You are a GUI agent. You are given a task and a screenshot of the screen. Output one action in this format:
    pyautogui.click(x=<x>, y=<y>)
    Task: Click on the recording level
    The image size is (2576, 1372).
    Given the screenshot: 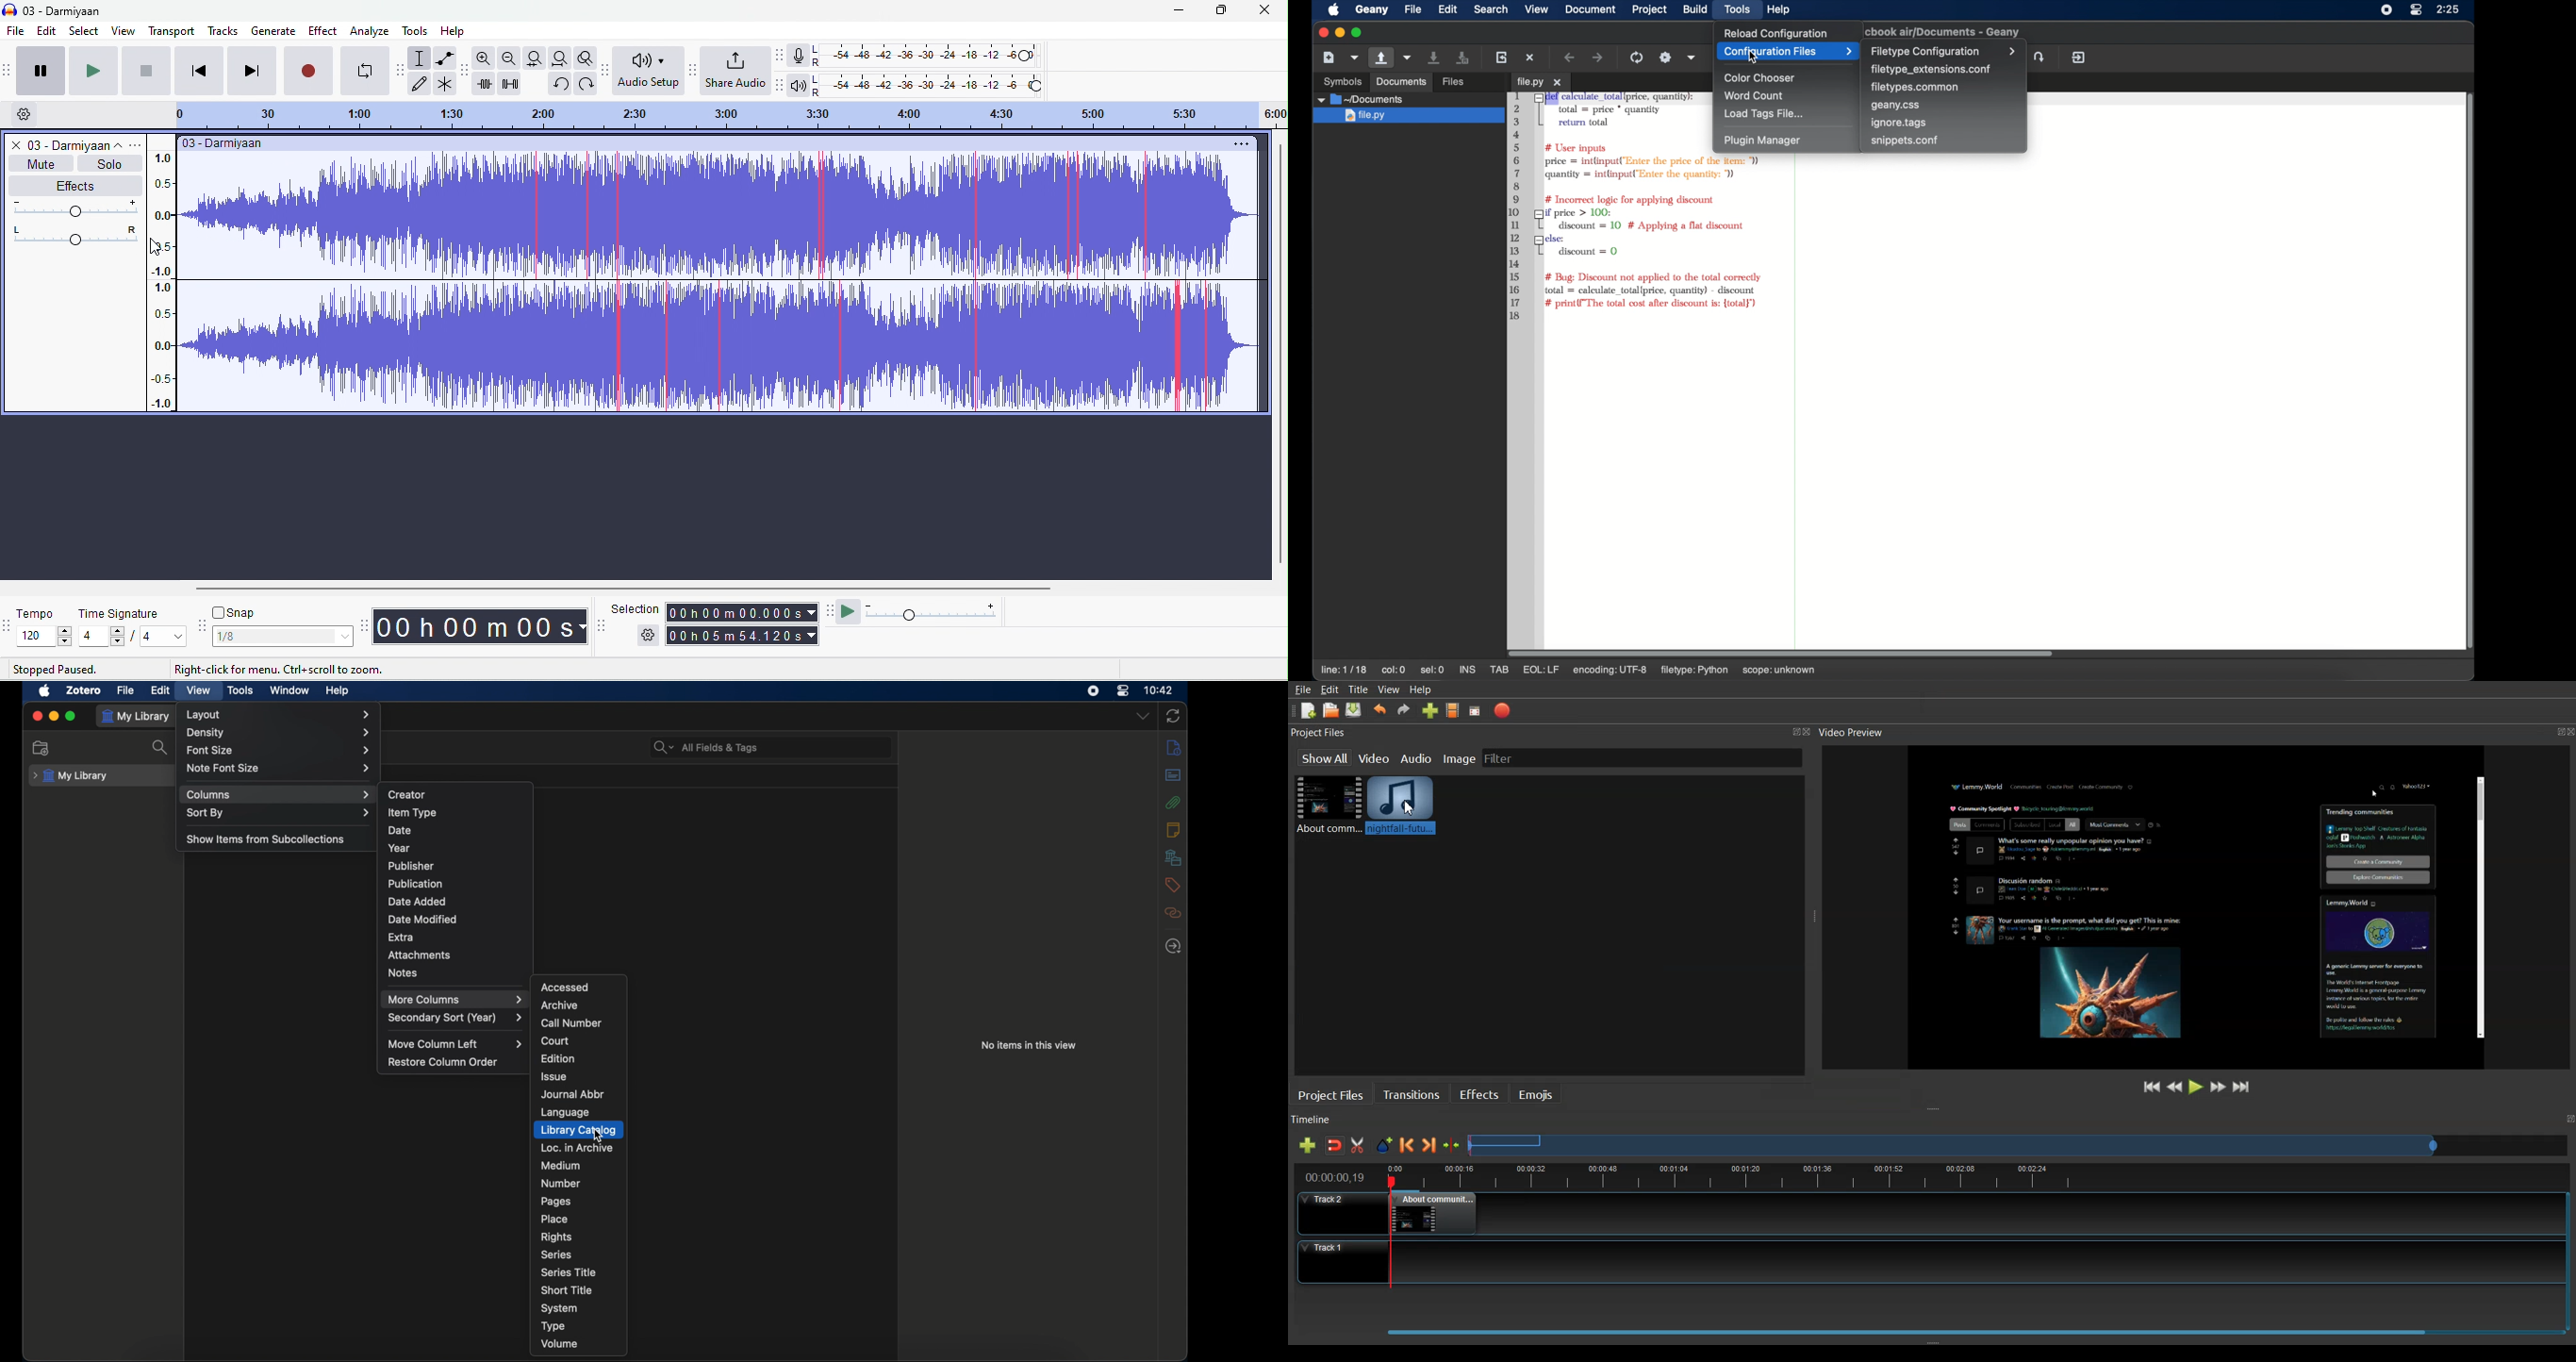 What is the action you would take?
    pyautogui.click(x=935, y=57)
    